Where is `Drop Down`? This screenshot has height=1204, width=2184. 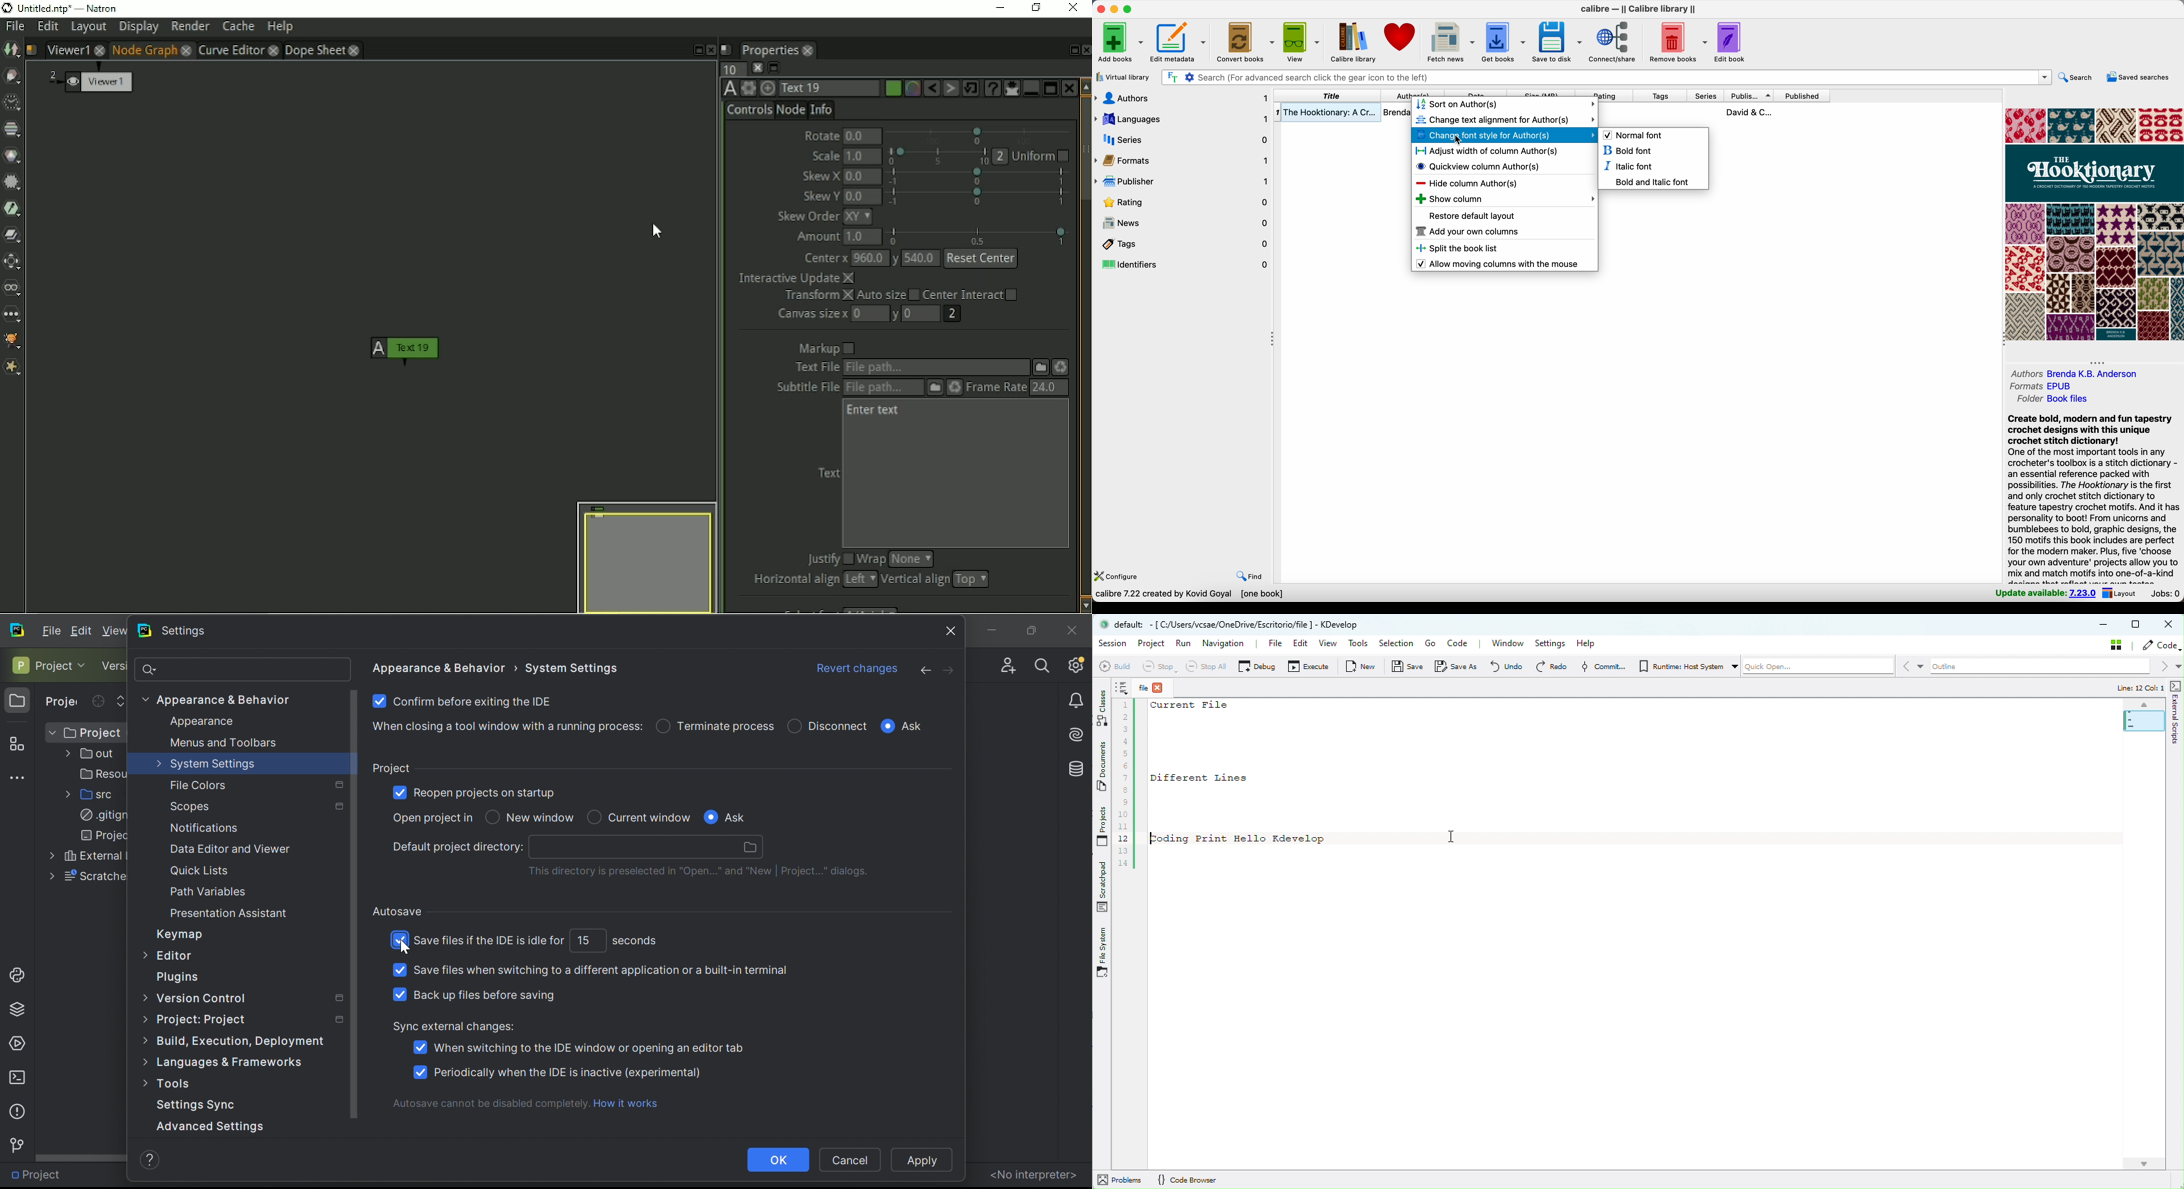
Drop Down is located at coordinates (85, 665).